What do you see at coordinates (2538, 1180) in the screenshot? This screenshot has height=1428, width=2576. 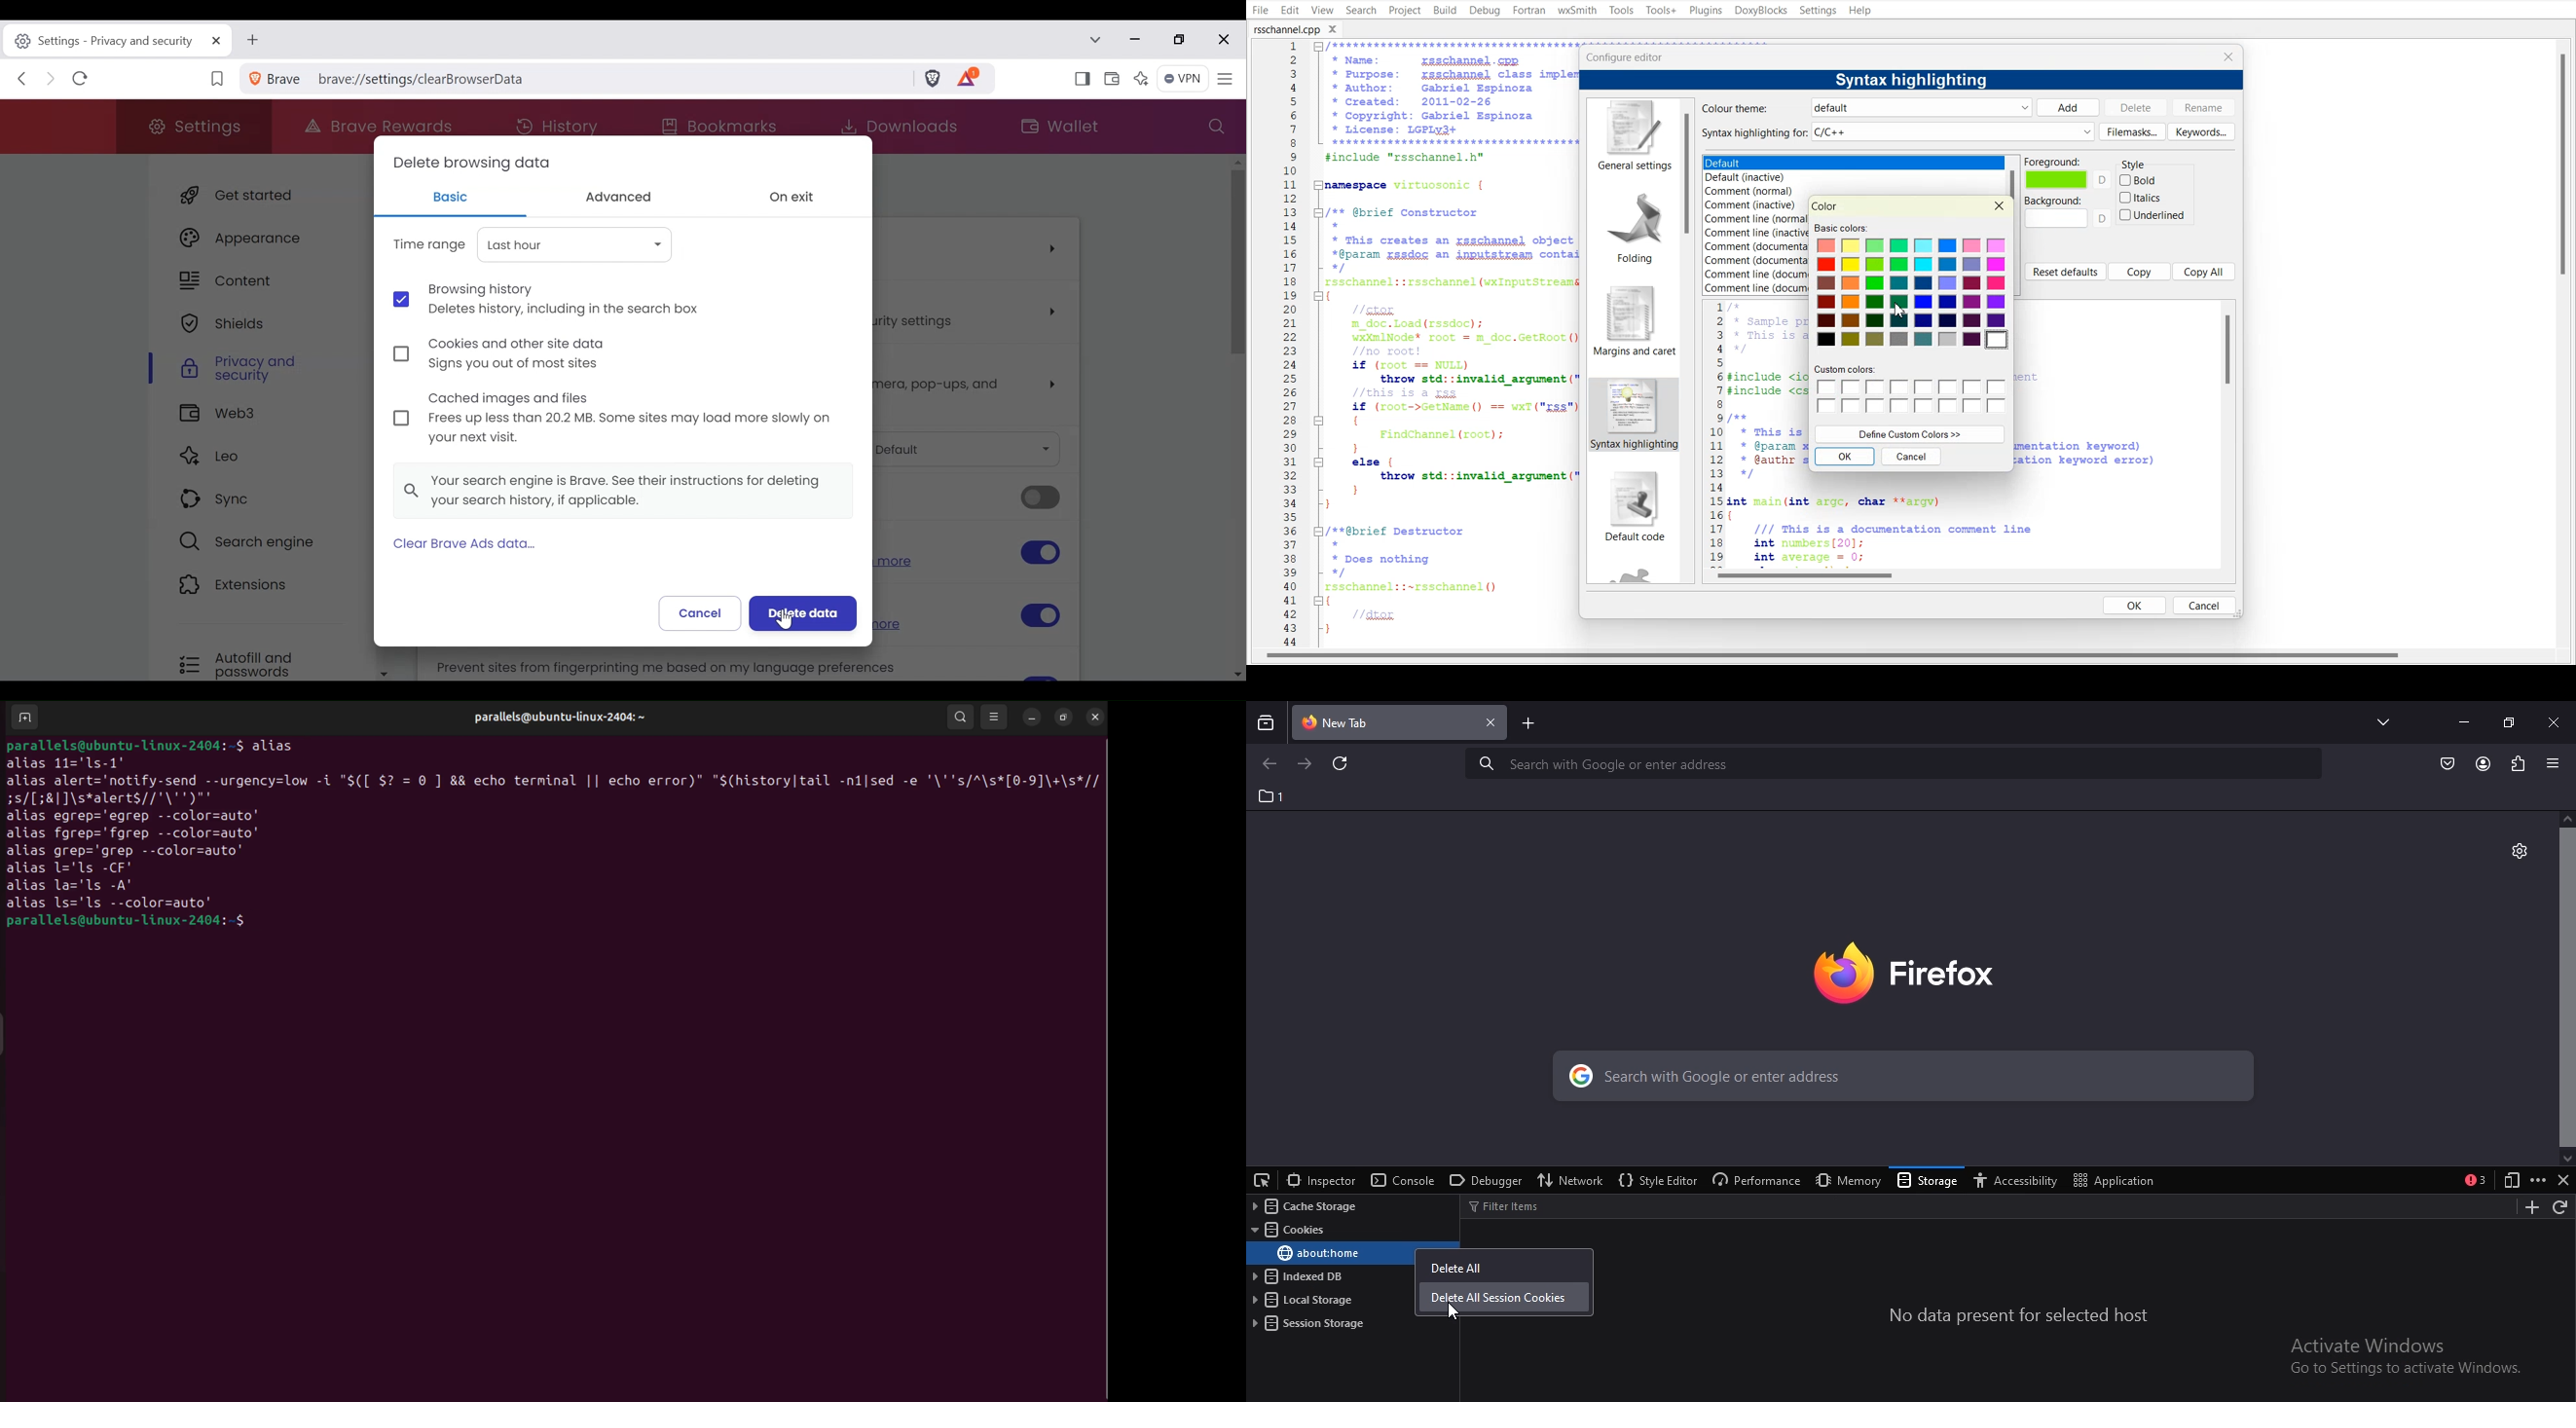 I see `customize developer tools` at bounding box center [2538, 1180].